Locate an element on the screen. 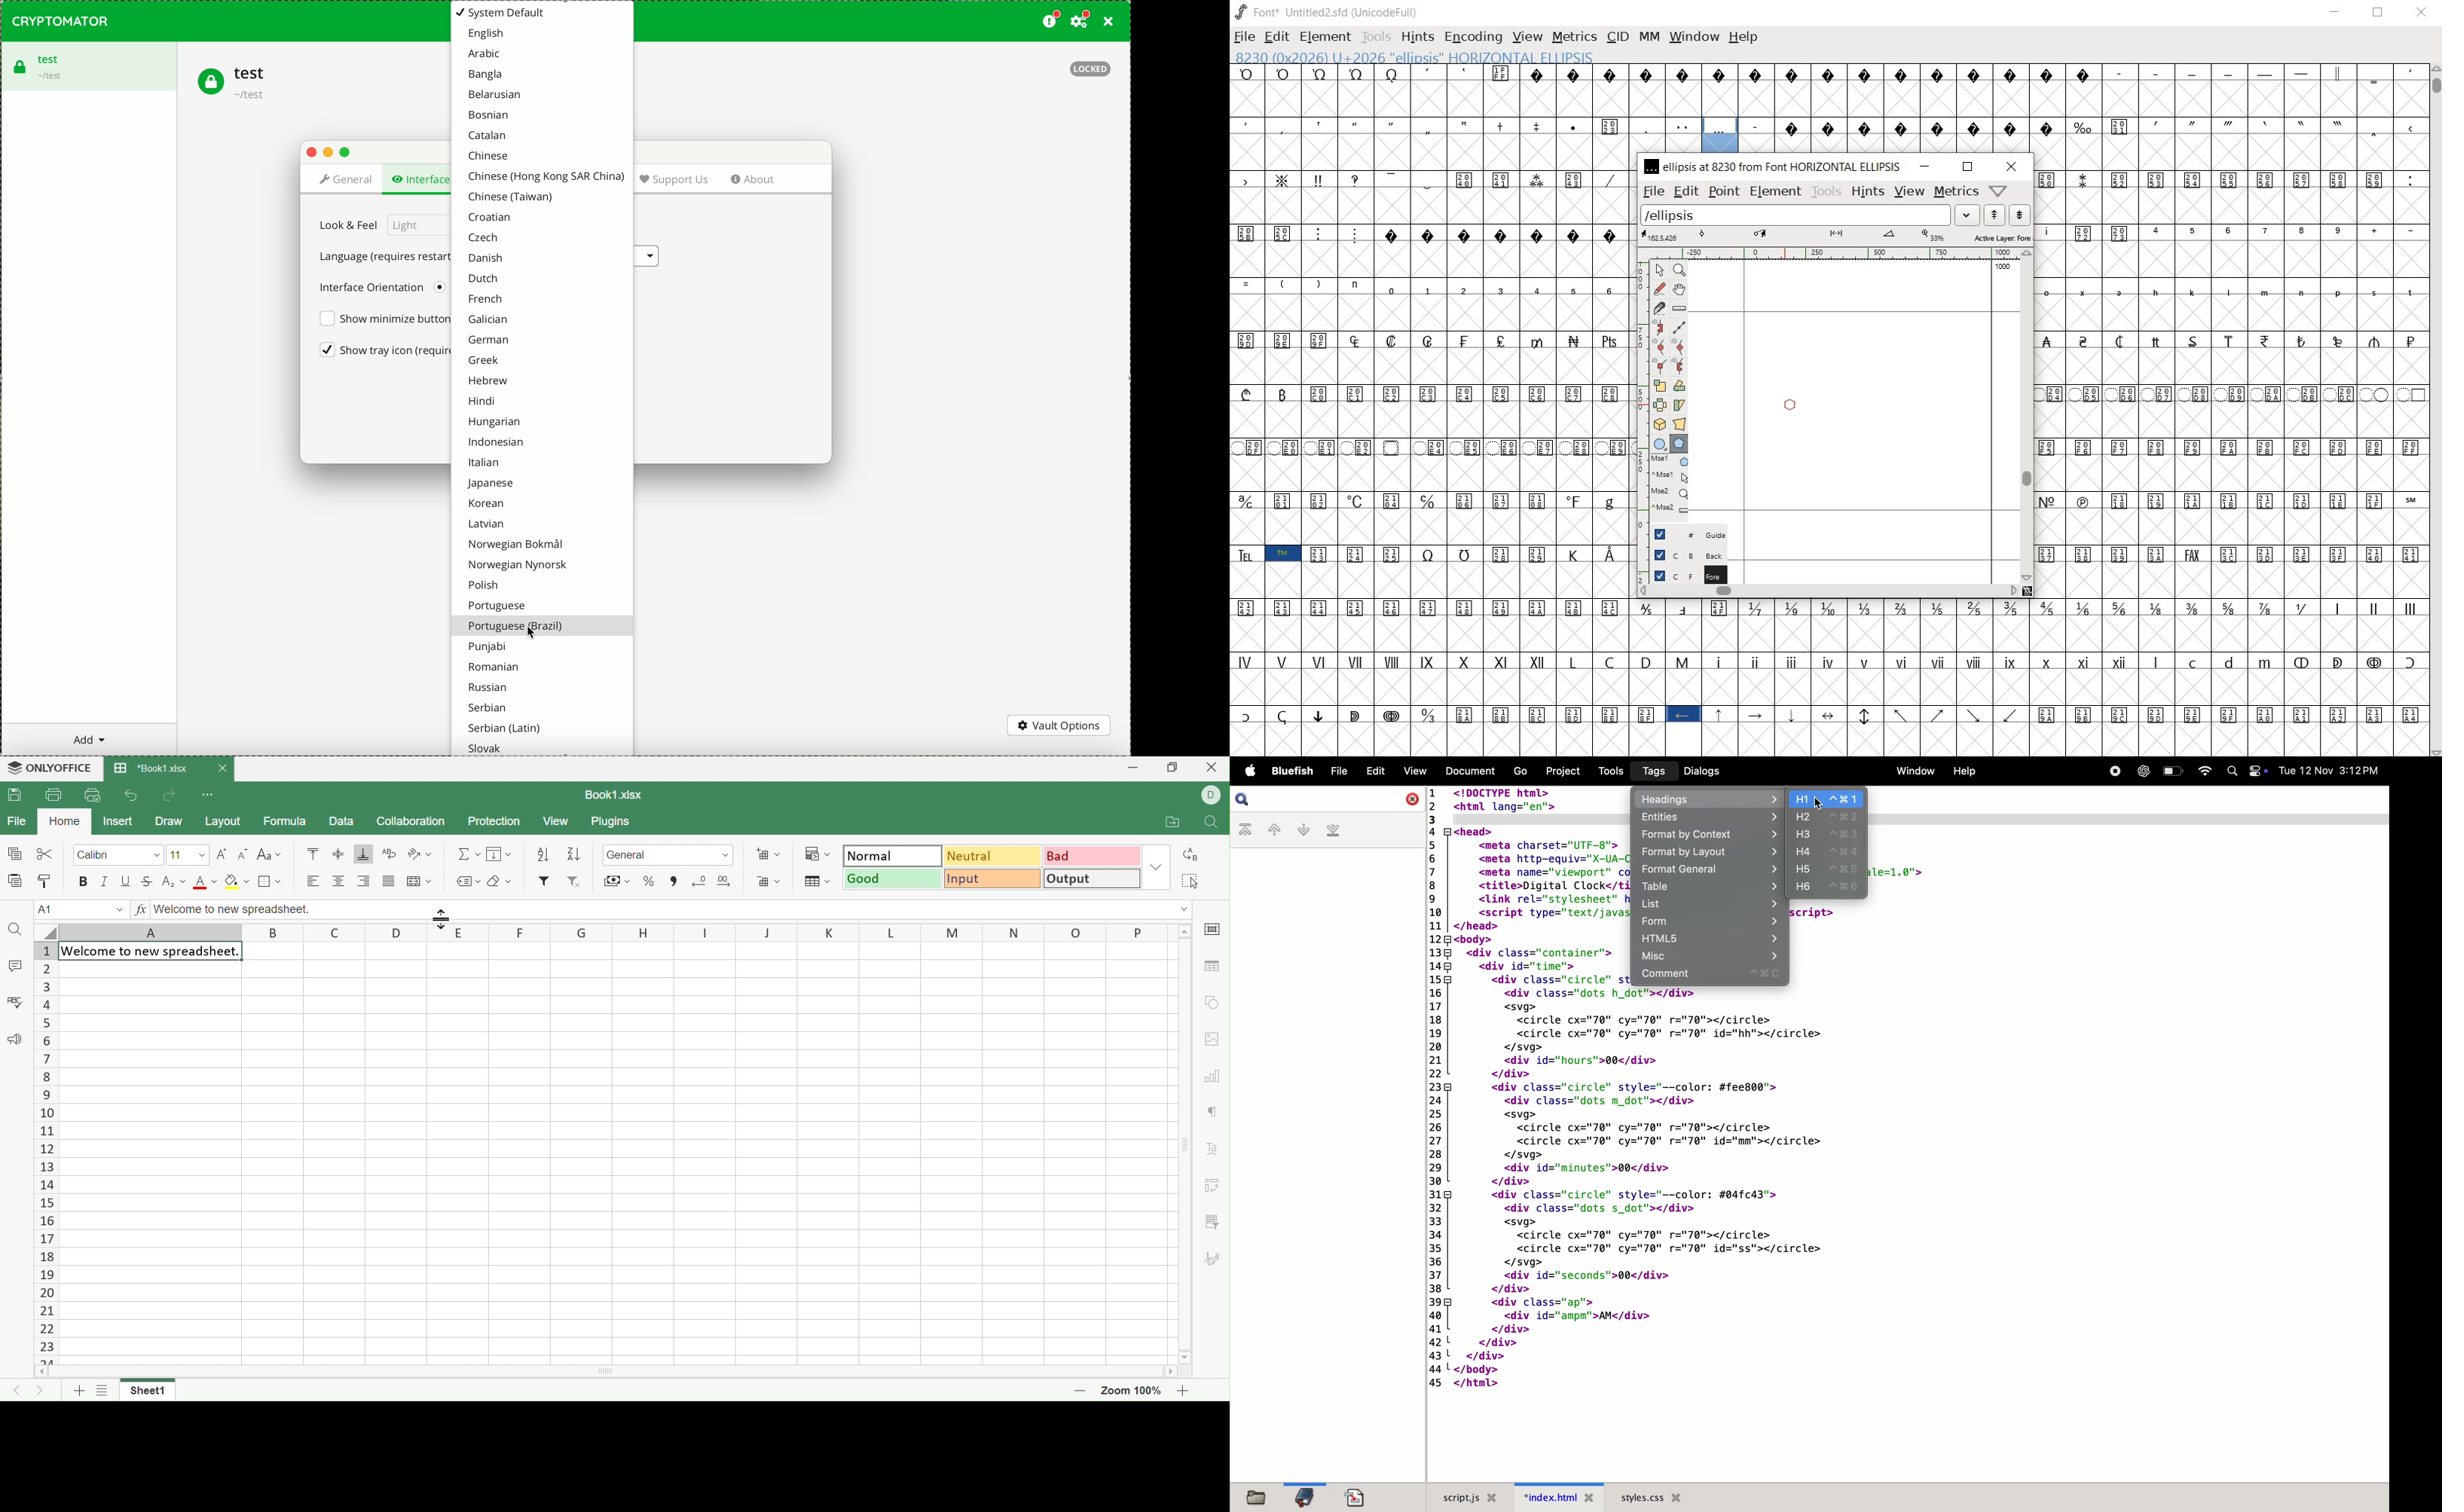  Close is located at coordinates (224, 767).